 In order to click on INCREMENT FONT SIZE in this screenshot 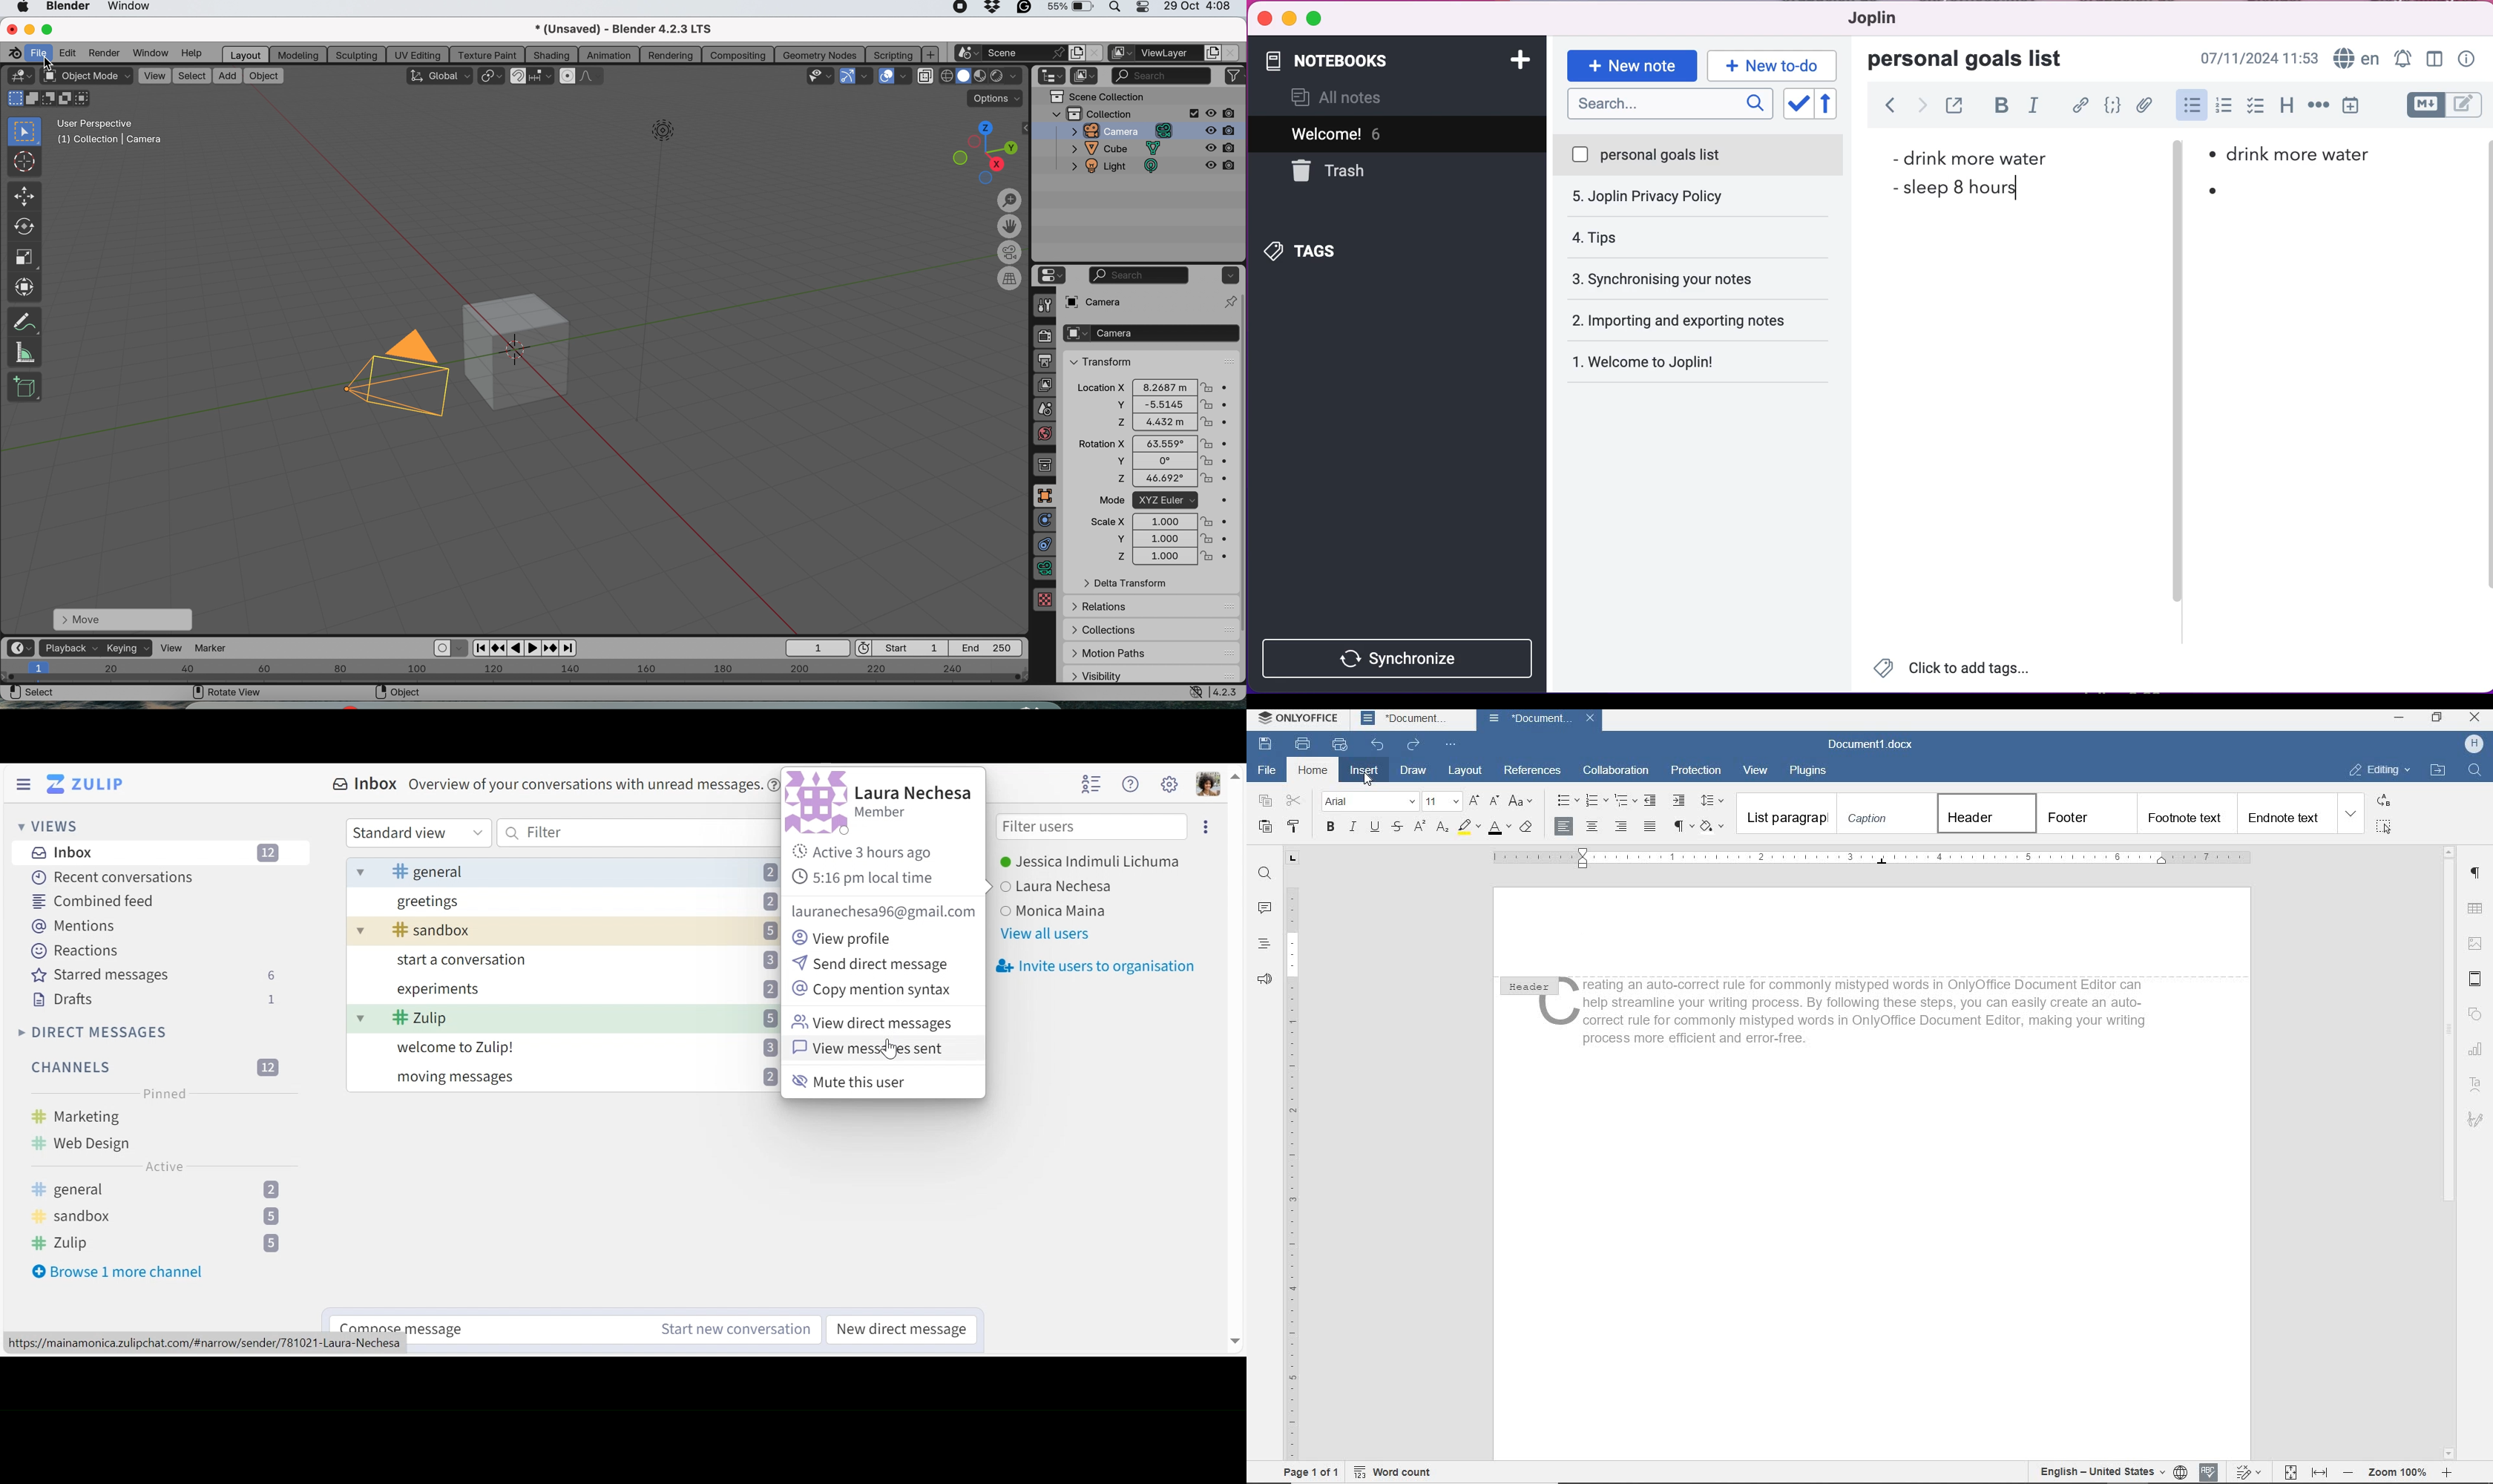, I will do `click(1475, 800)`.